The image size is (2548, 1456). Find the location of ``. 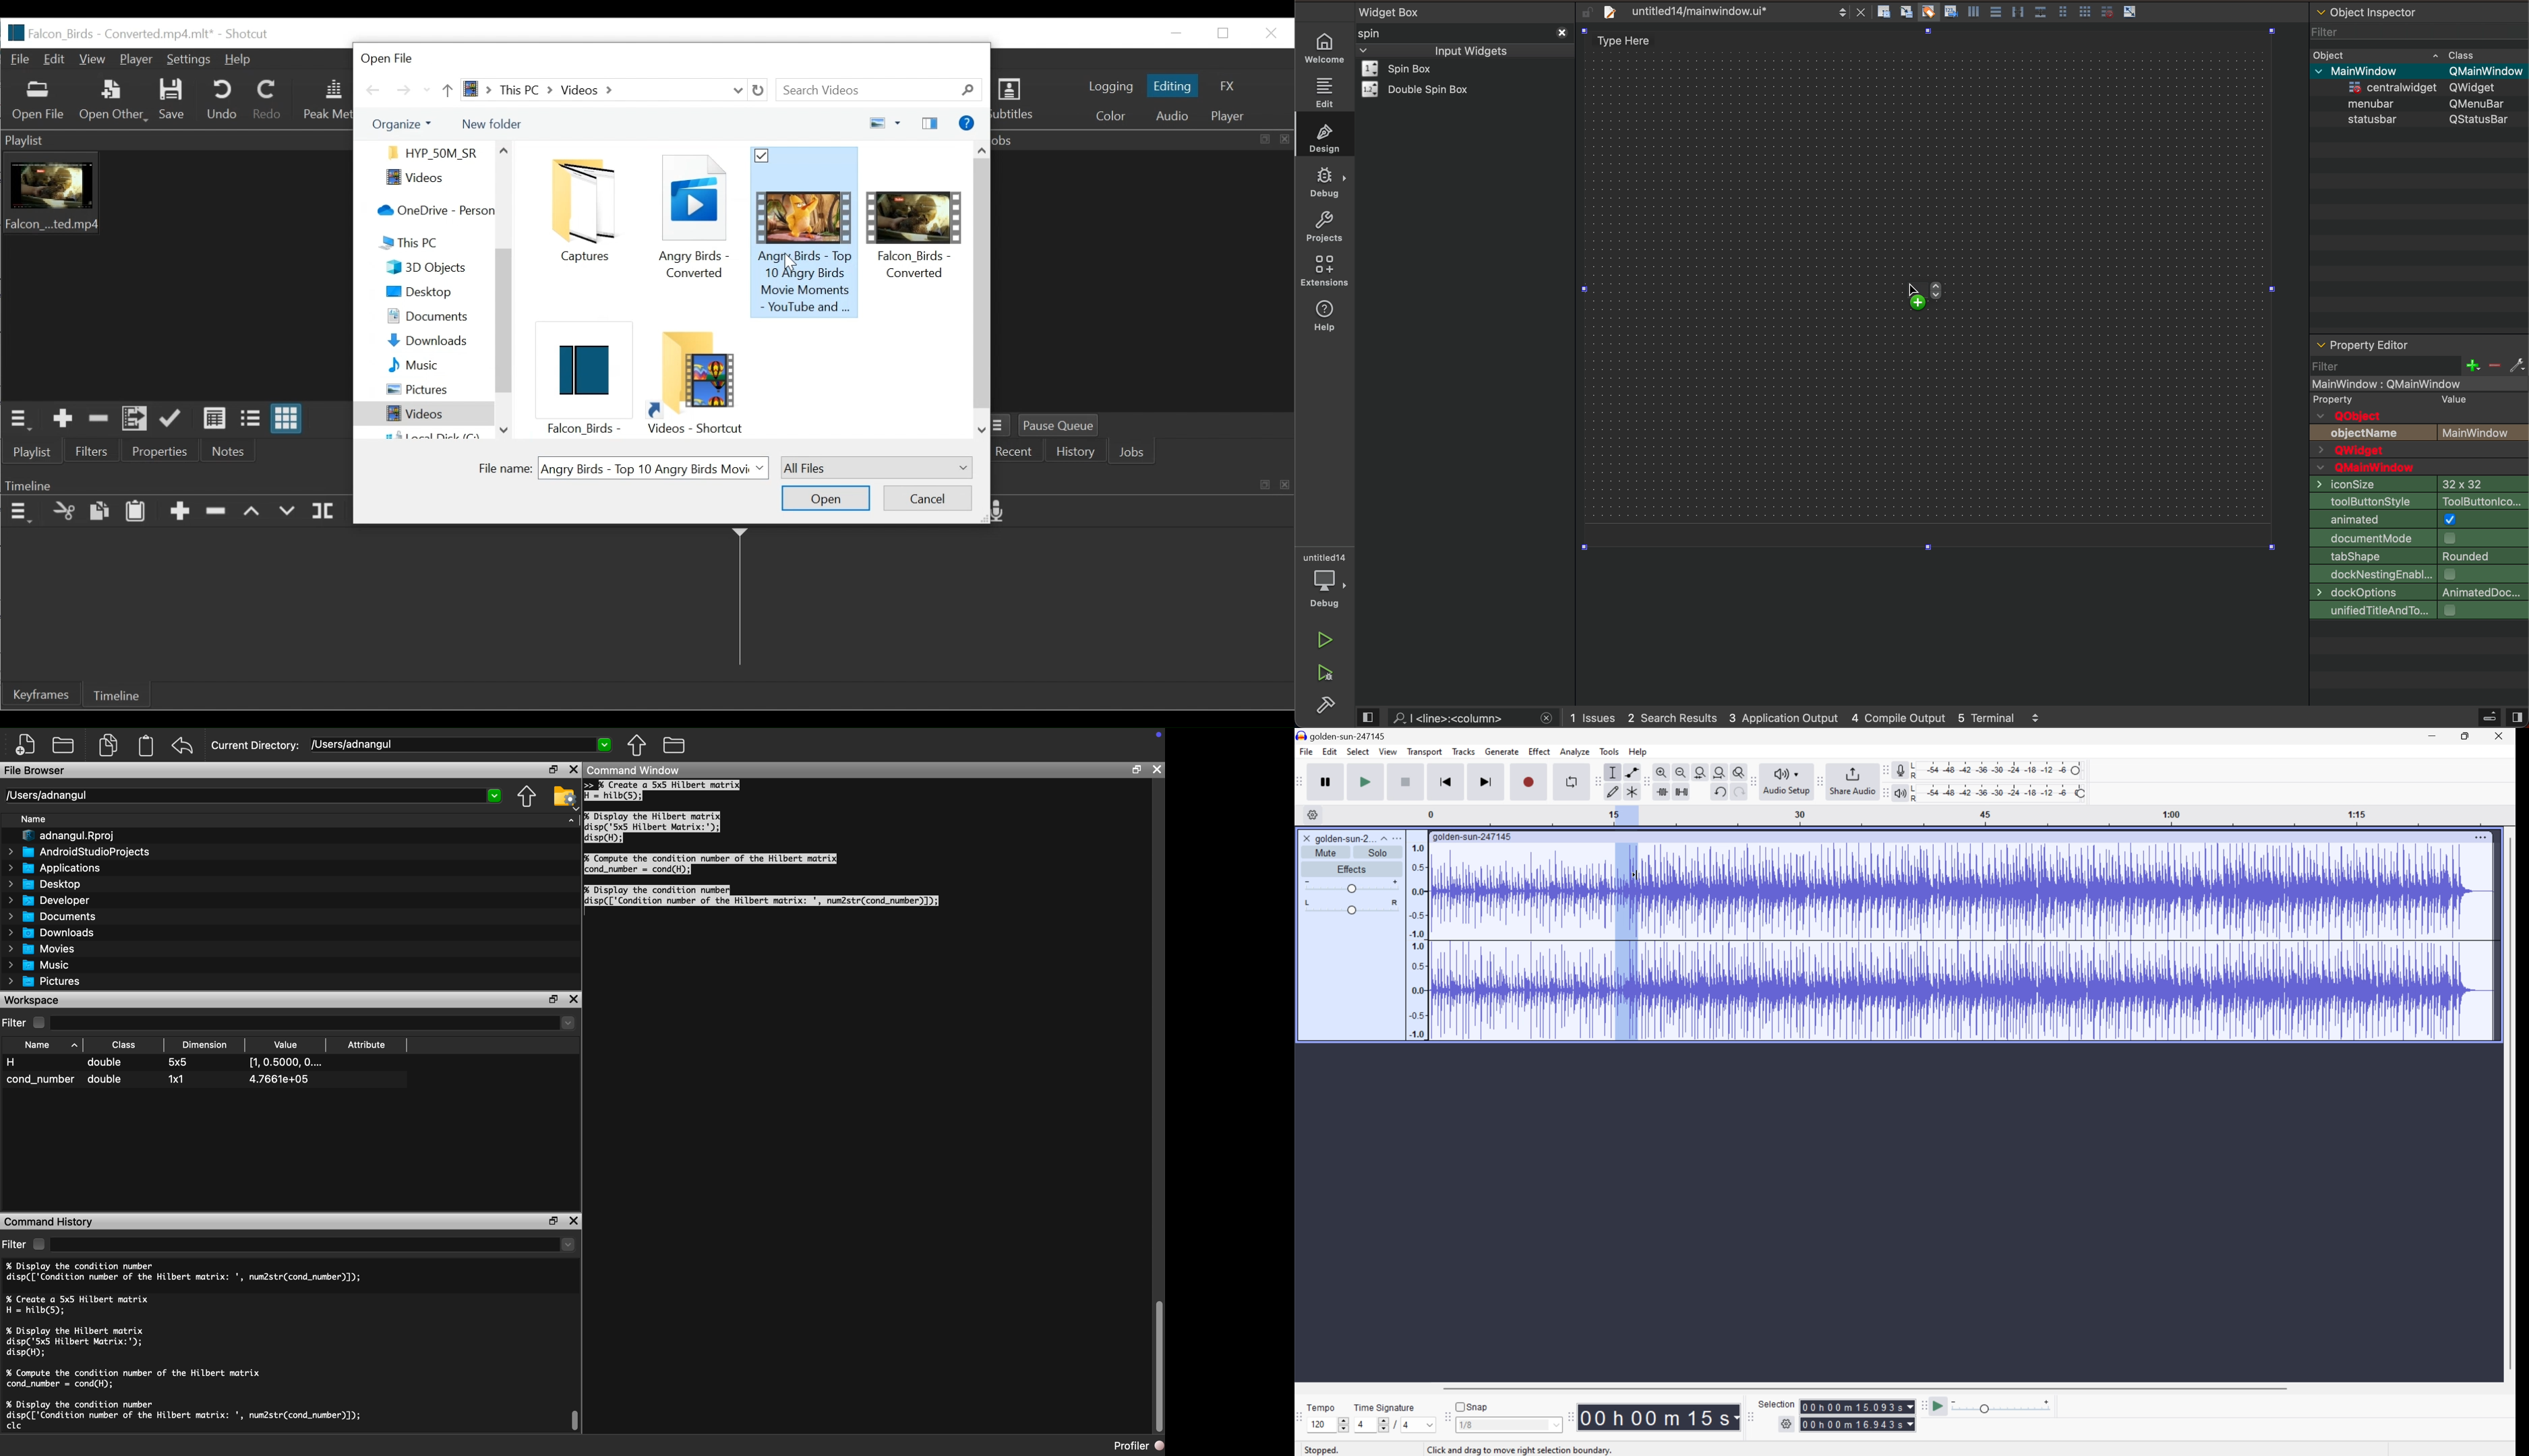

 is located at coordinates (1343, 839).